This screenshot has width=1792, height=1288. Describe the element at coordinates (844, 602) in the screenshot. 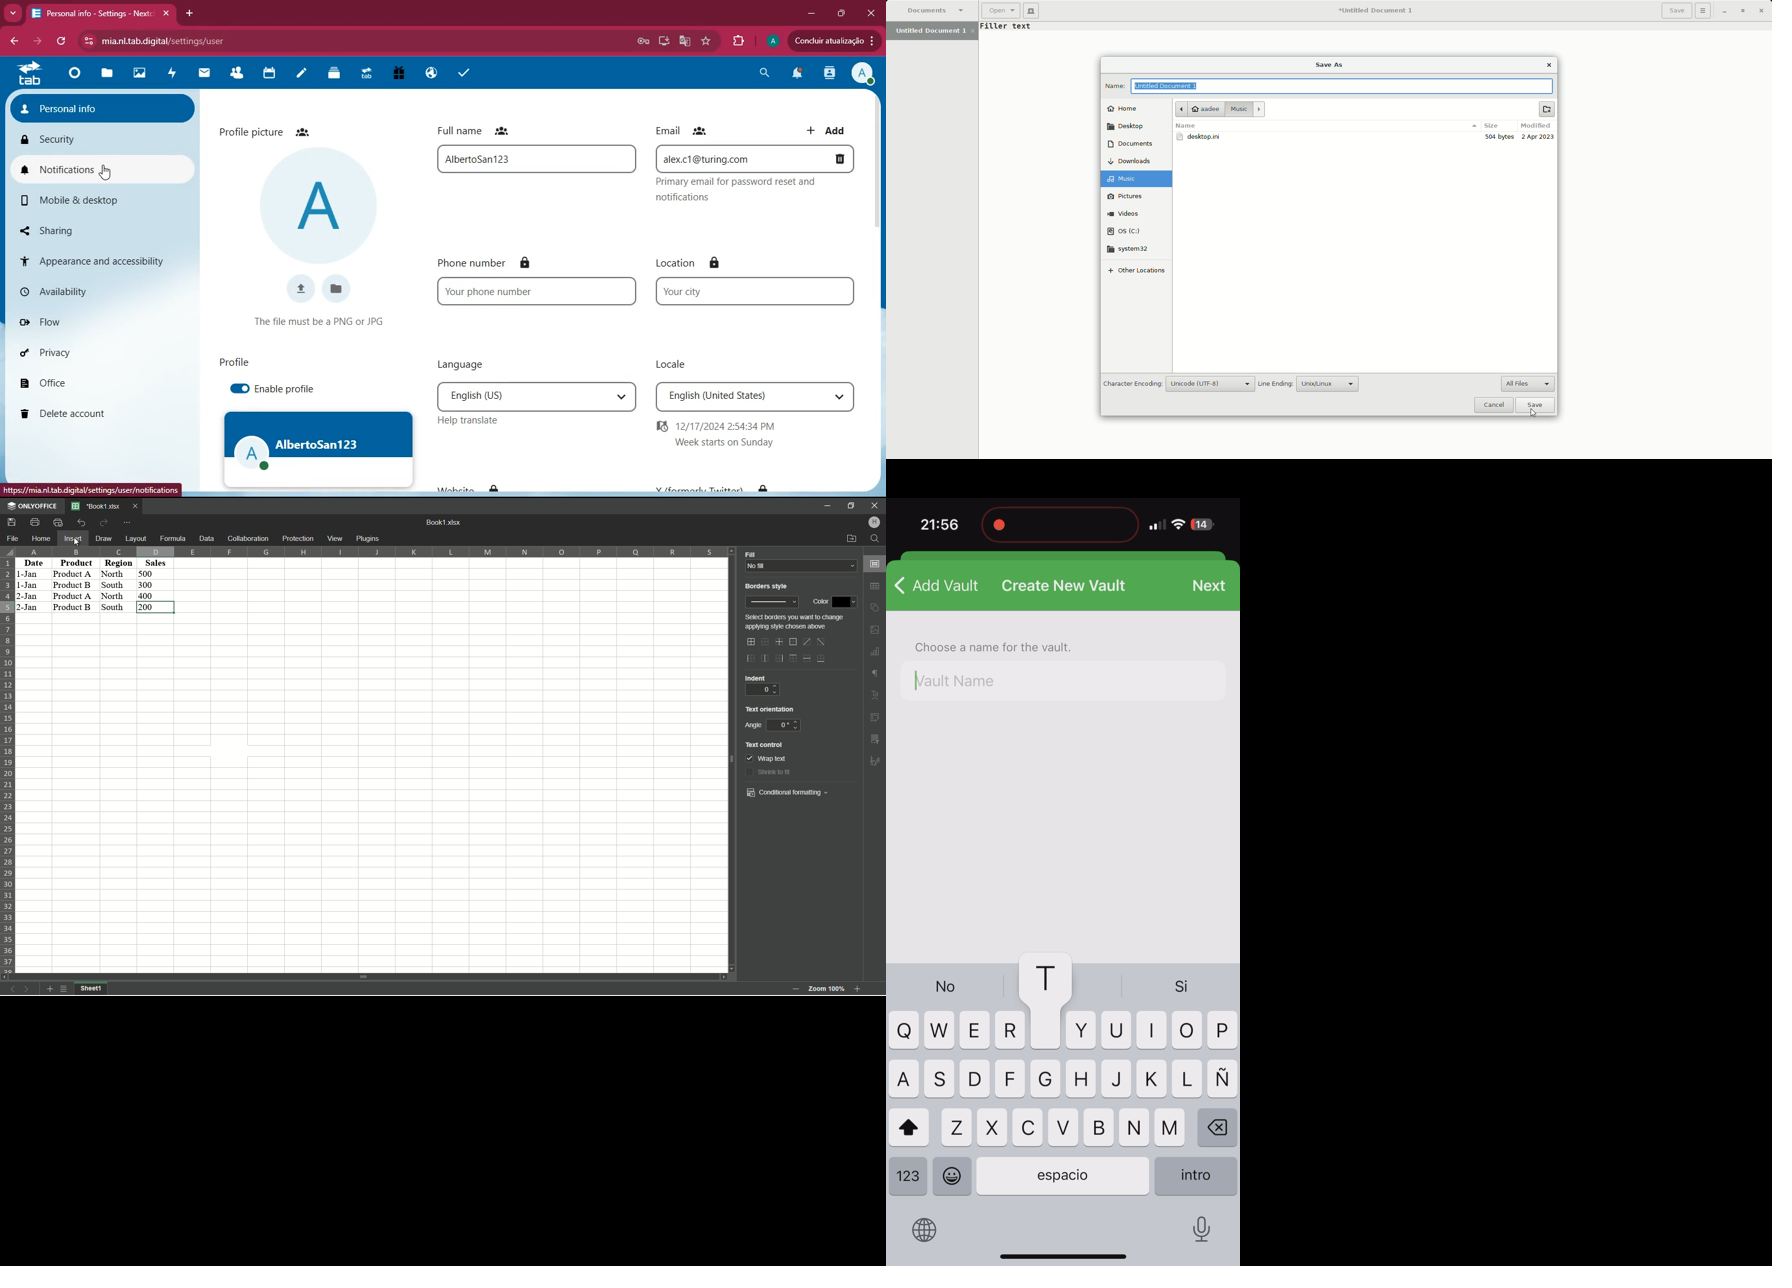

I see `color dropdown` at that location.